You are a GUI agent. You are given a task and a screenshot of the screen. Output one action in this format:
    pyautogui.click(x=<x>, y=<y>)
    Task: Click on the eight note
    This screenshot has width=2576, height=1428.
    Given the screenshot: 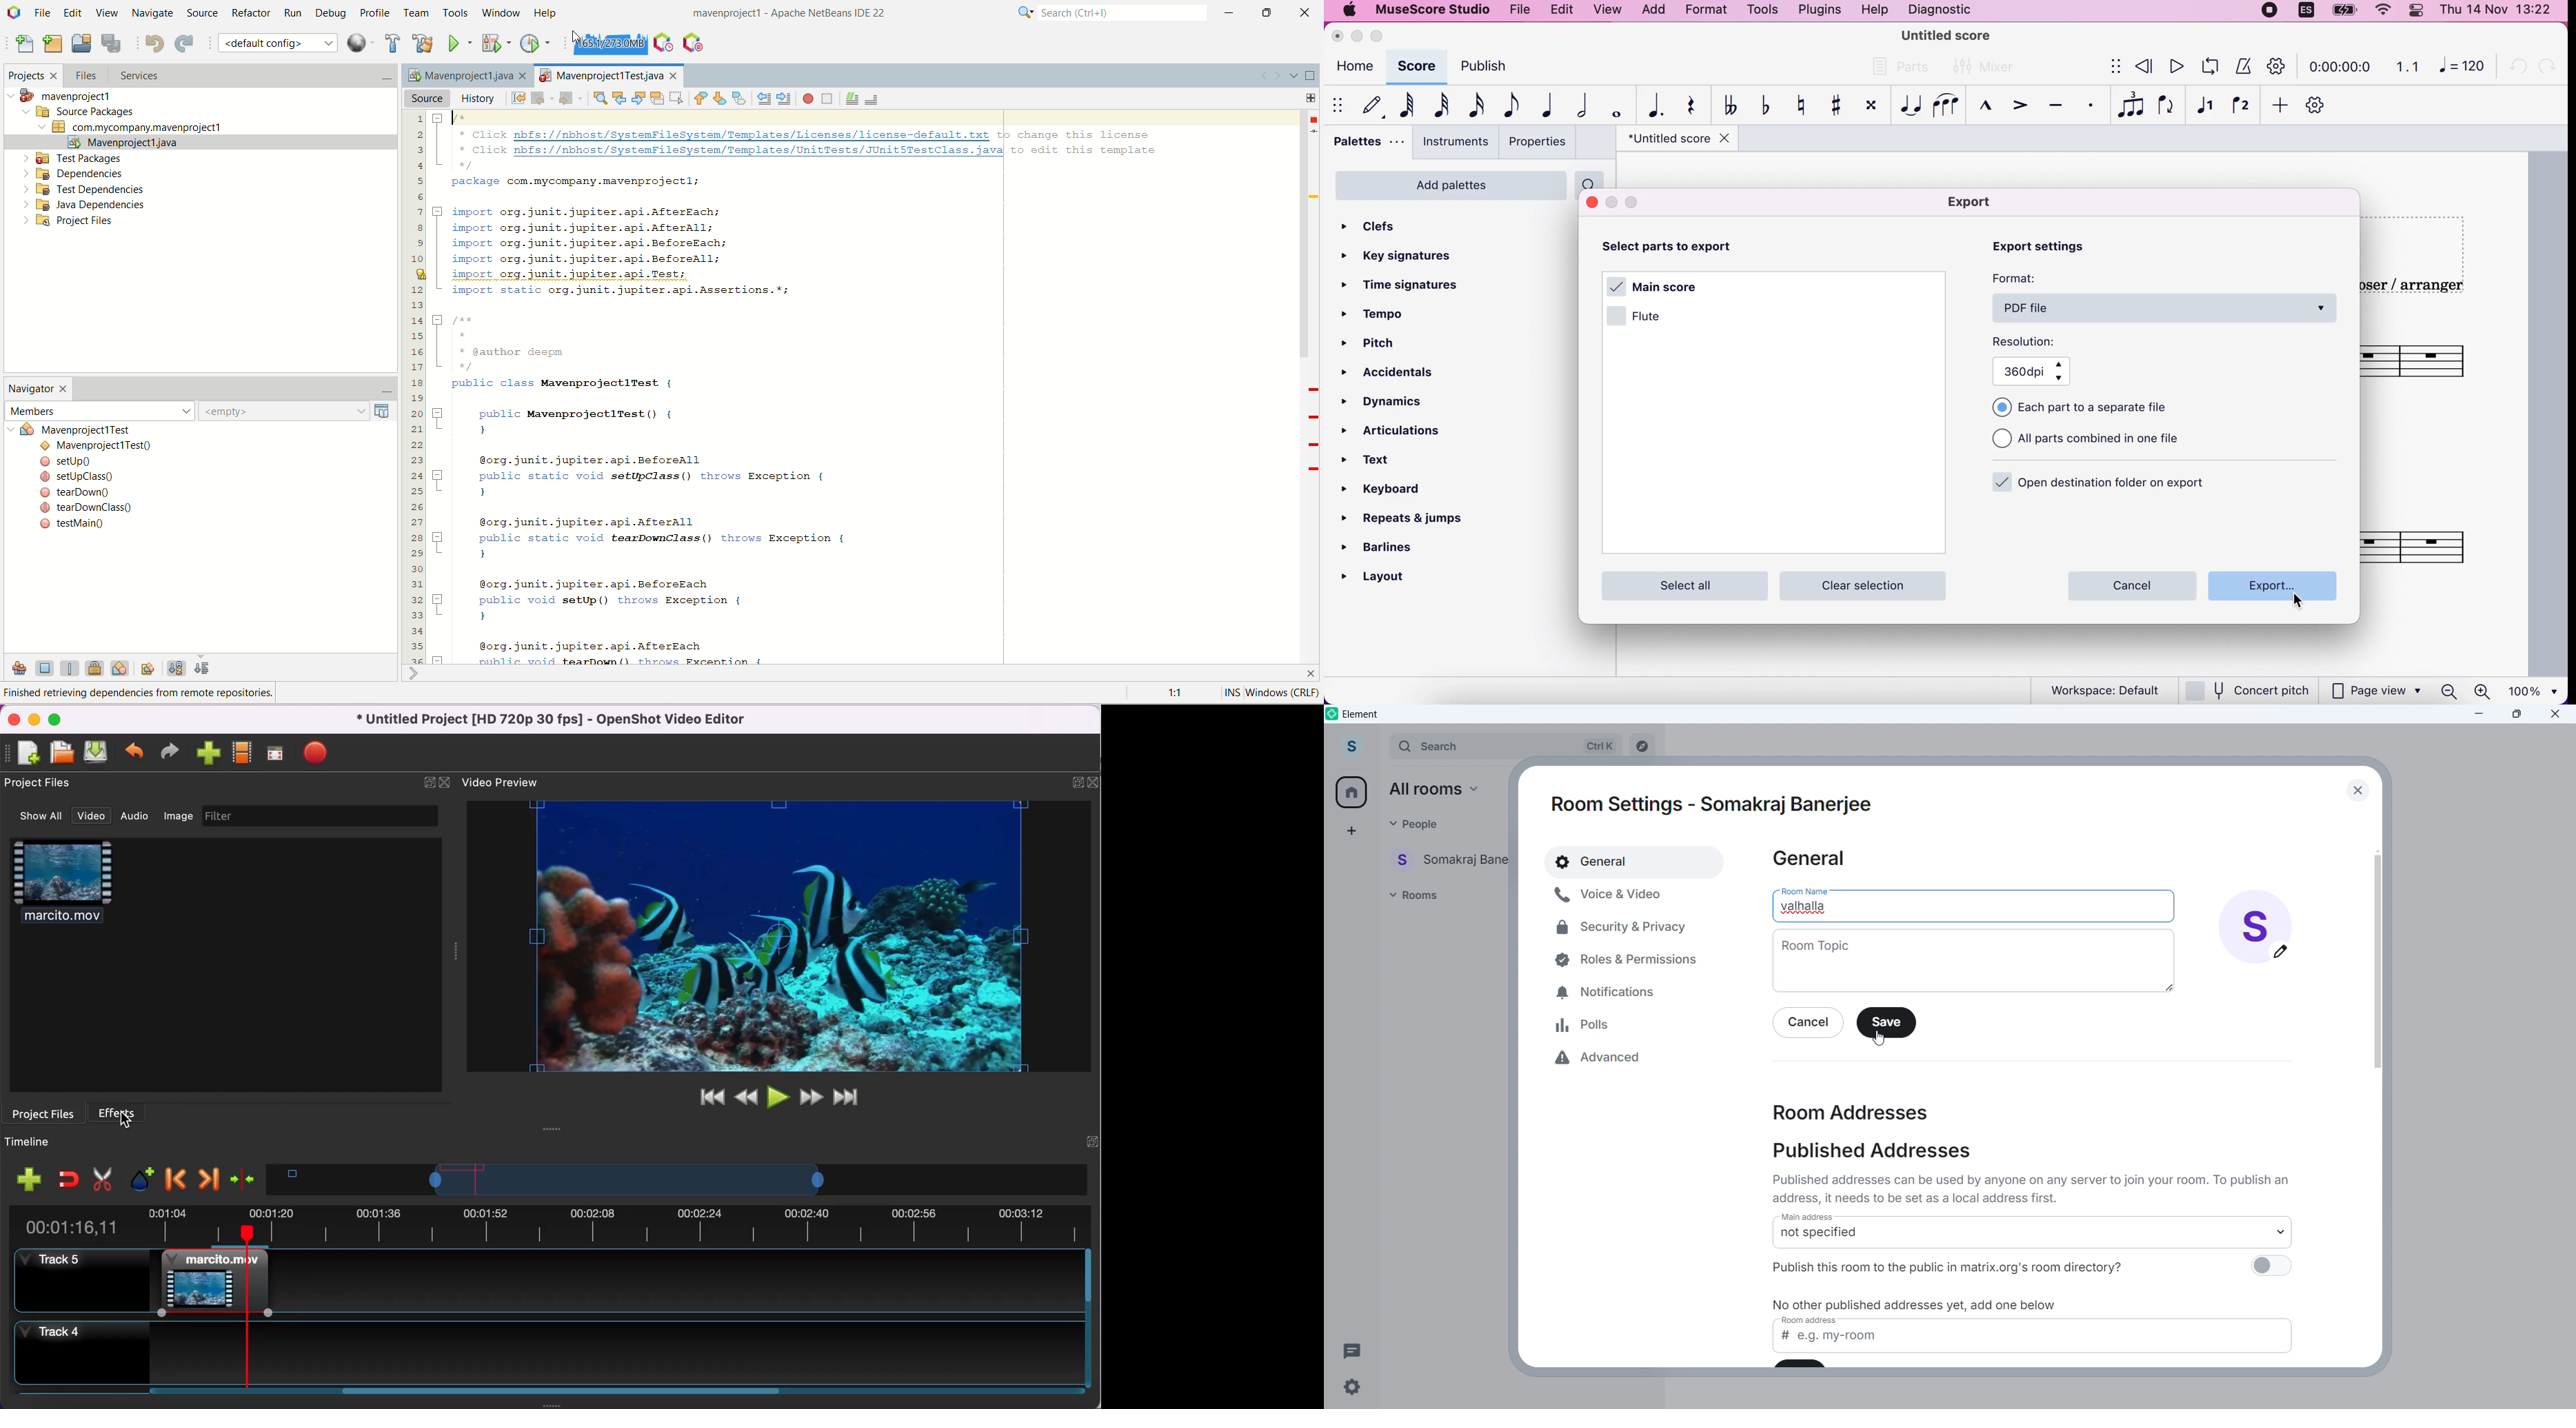 What is the action you would take?
    pyautogui.click(x=1509, y=106)
    